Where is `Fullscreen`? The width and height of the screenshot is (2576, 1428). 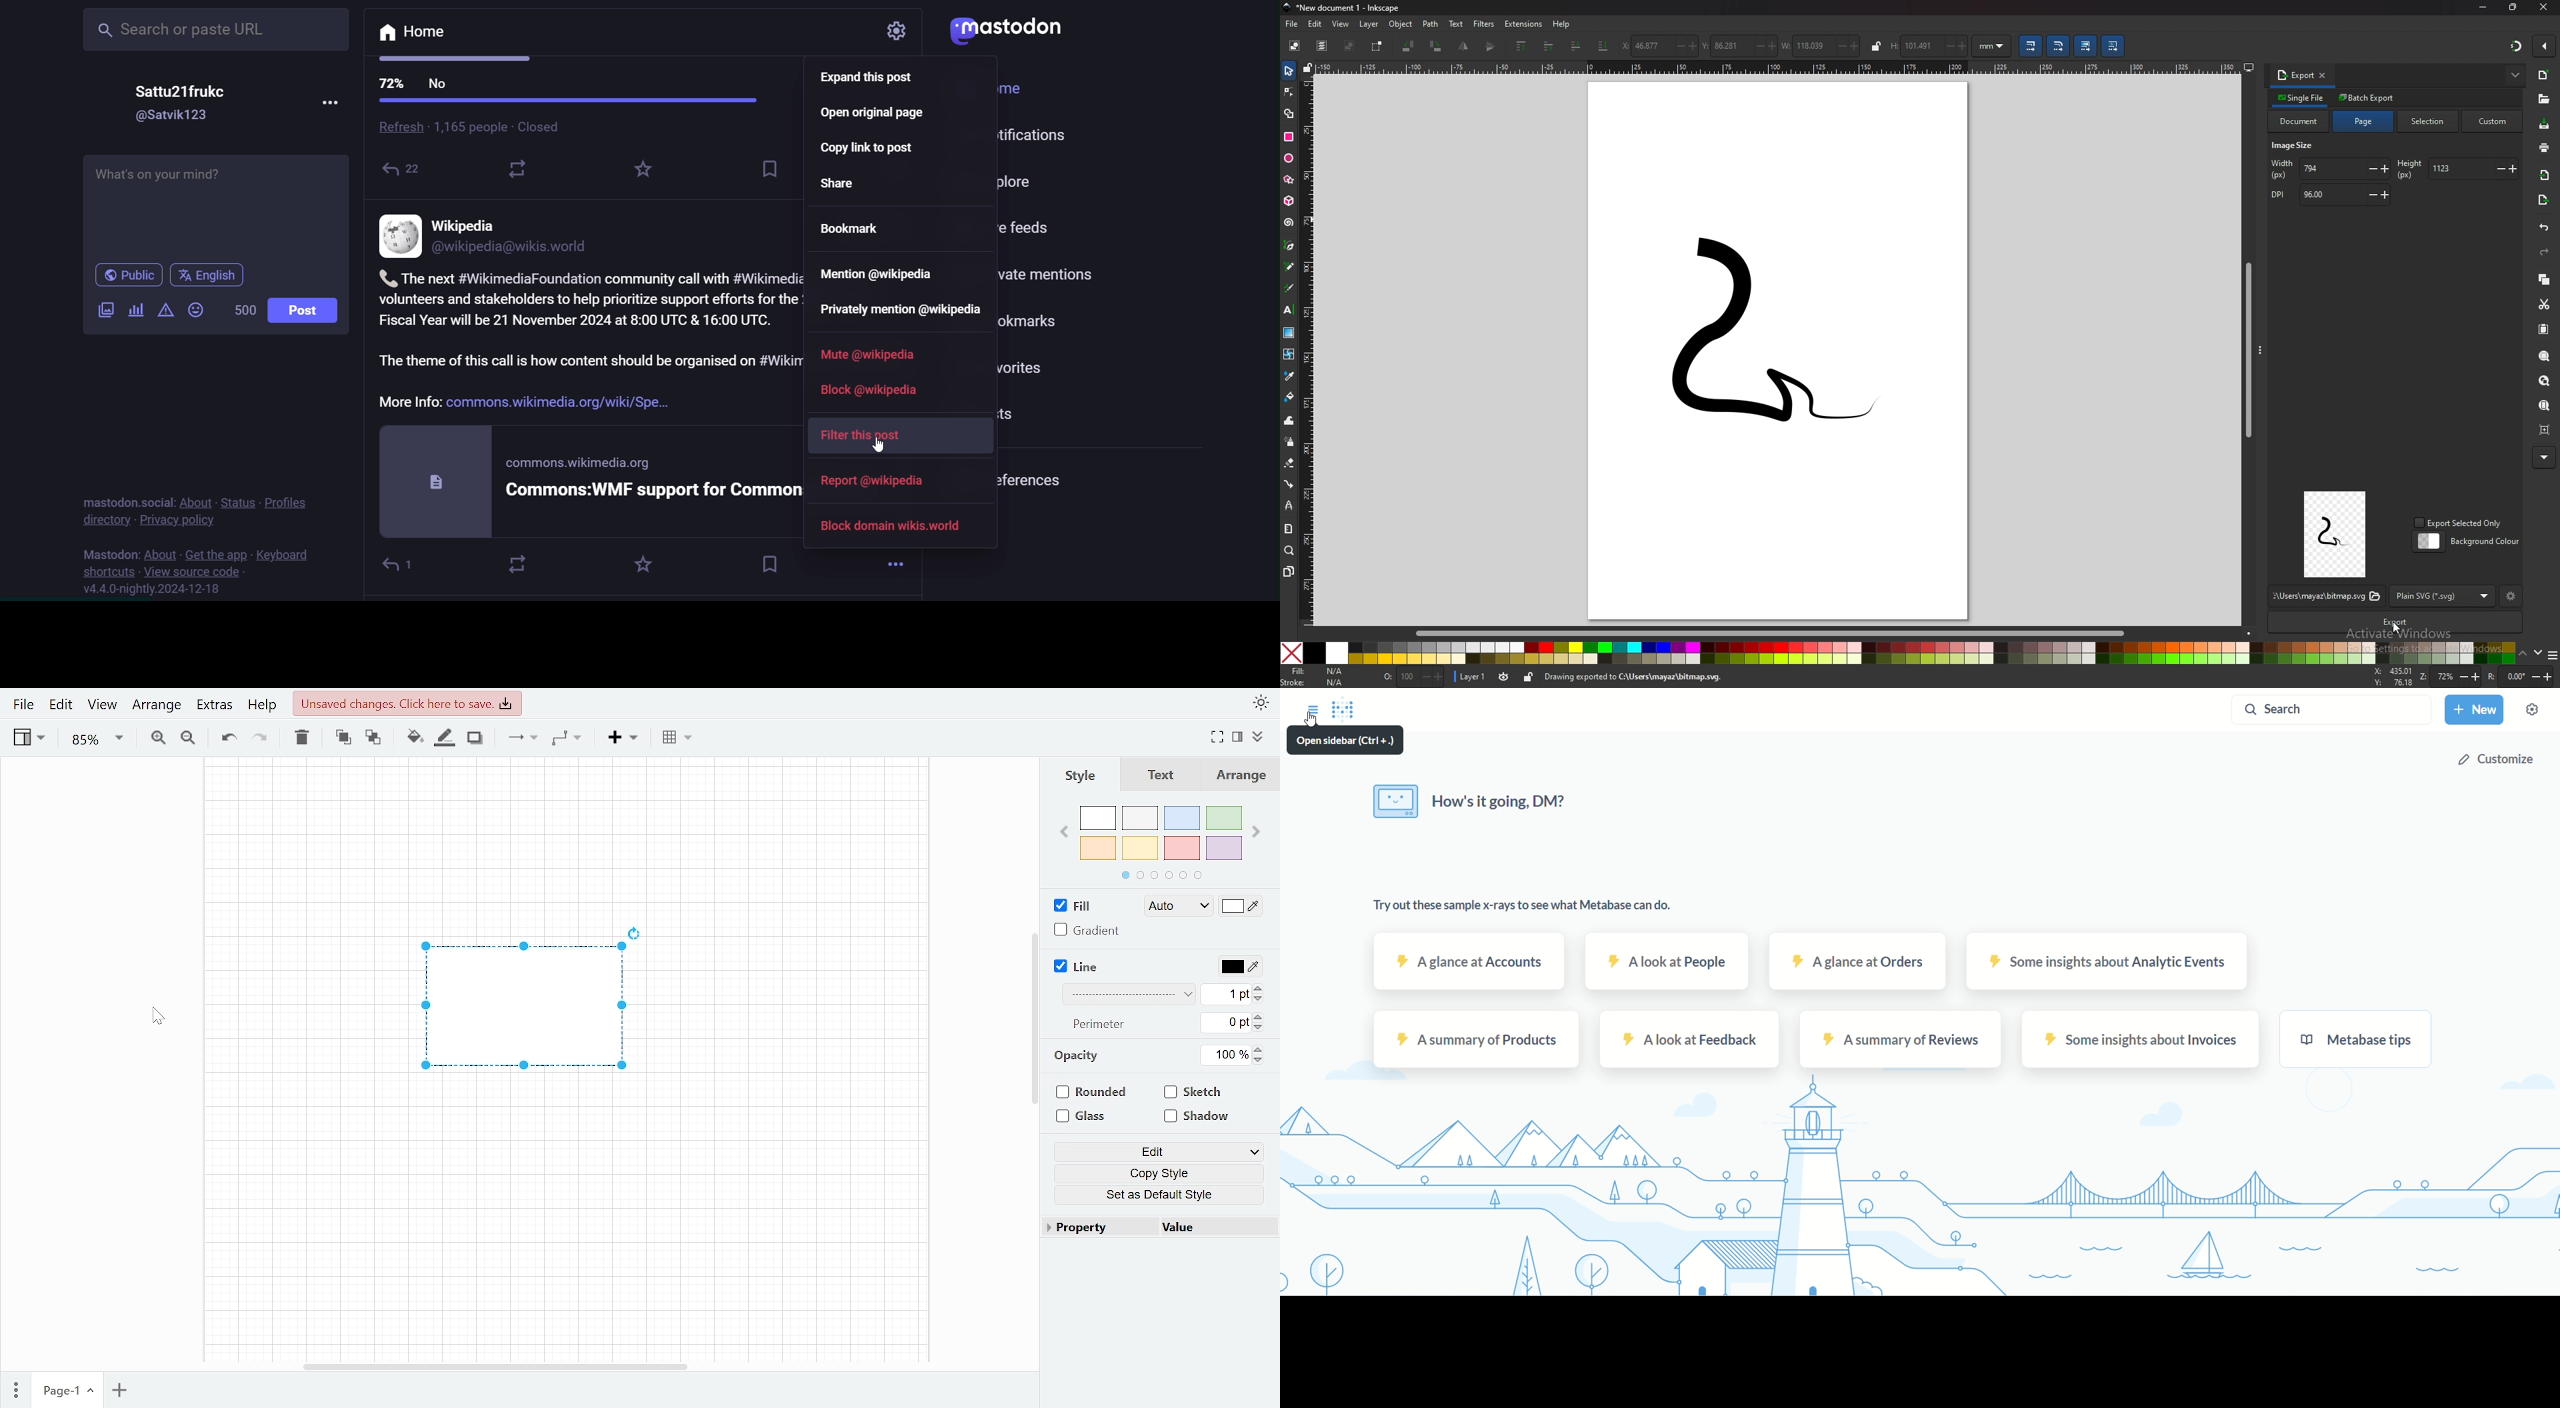 Fullscreen is located at coordinates (1217, 738).